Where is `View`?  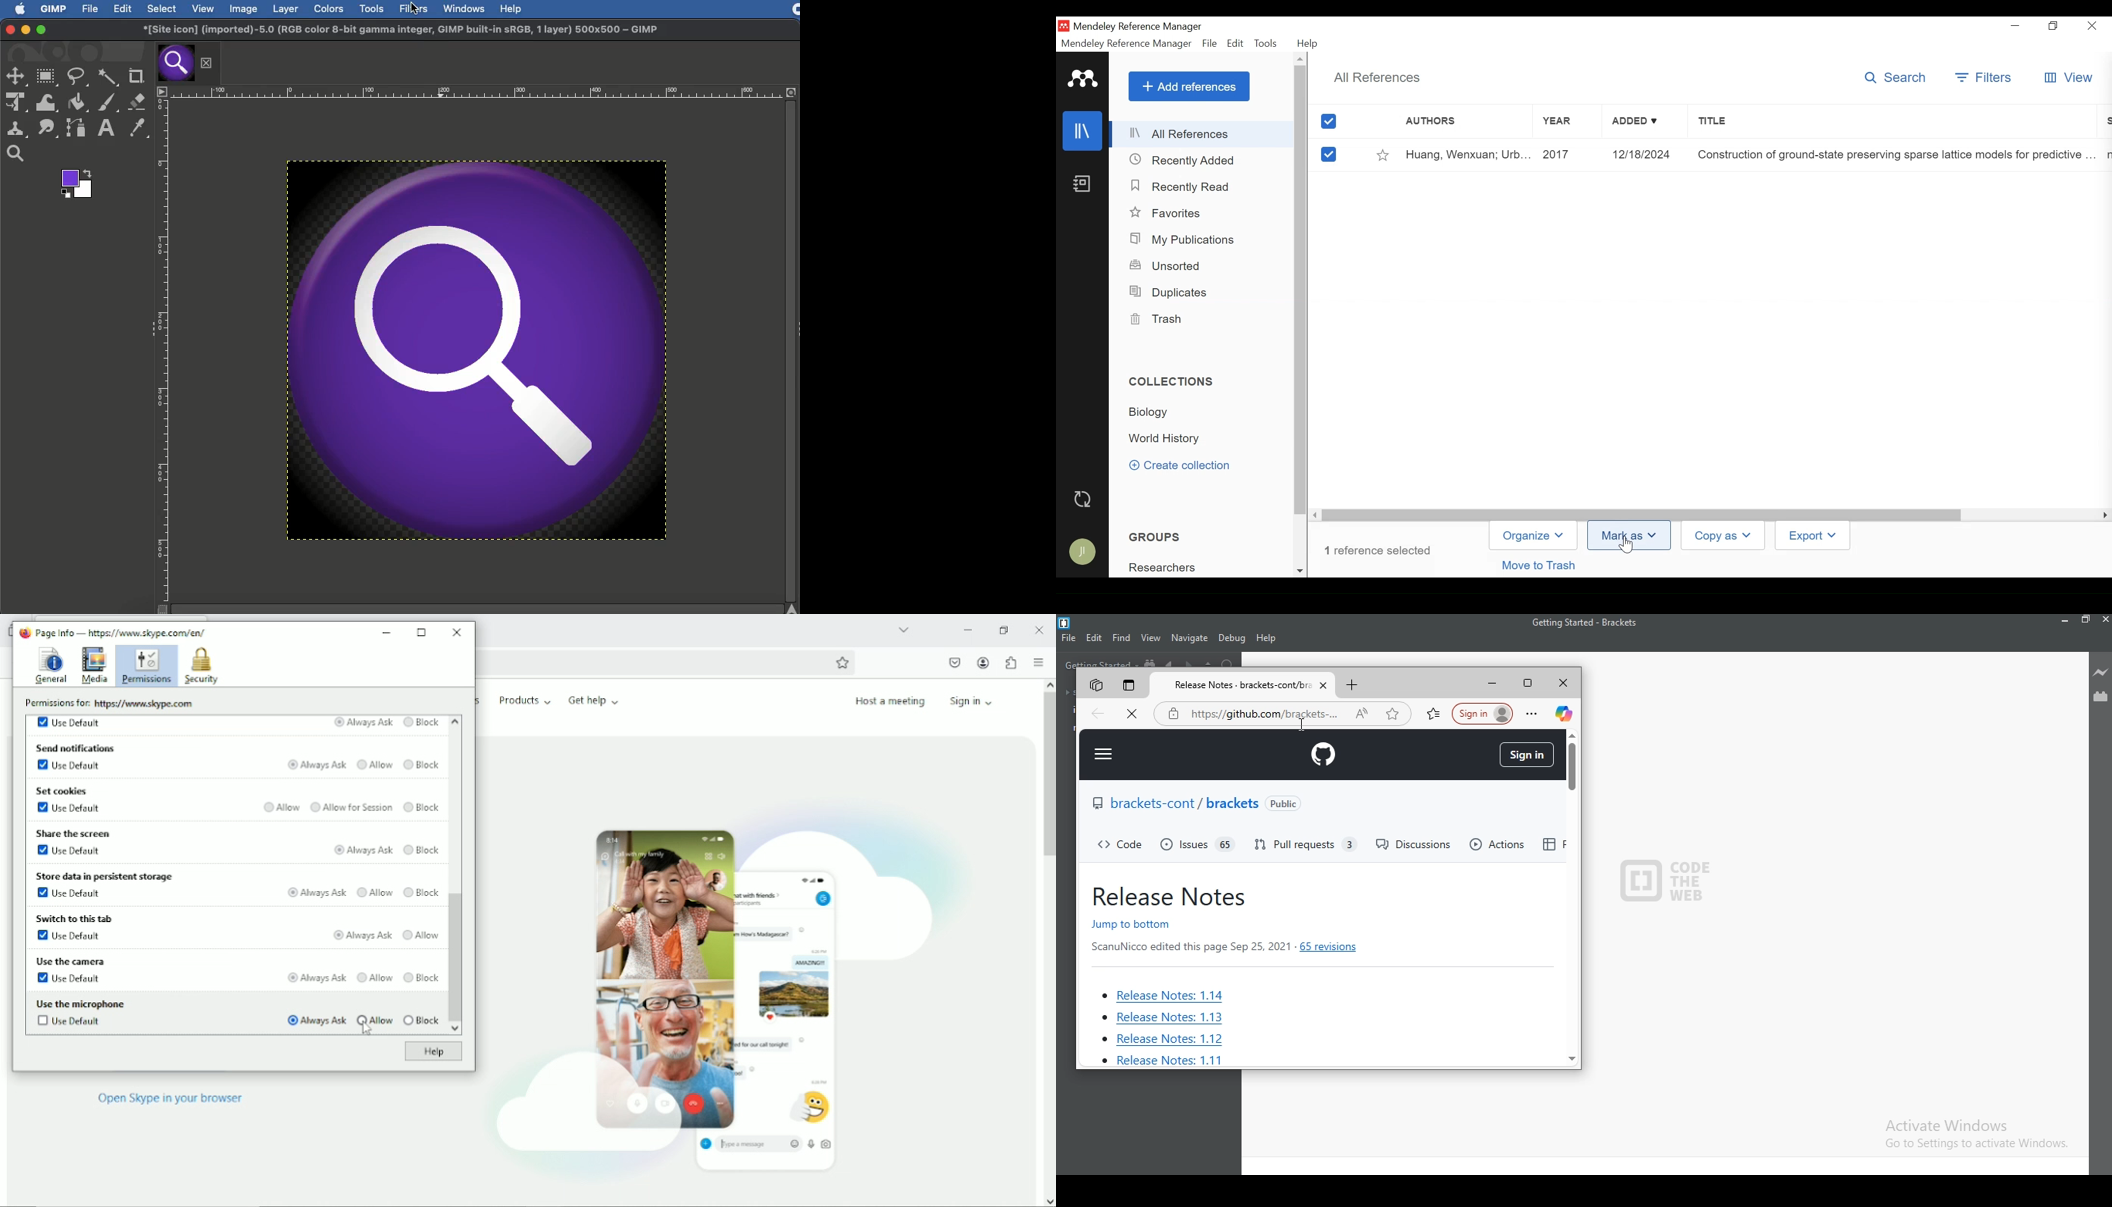
View is located at coordinates (203, 9).